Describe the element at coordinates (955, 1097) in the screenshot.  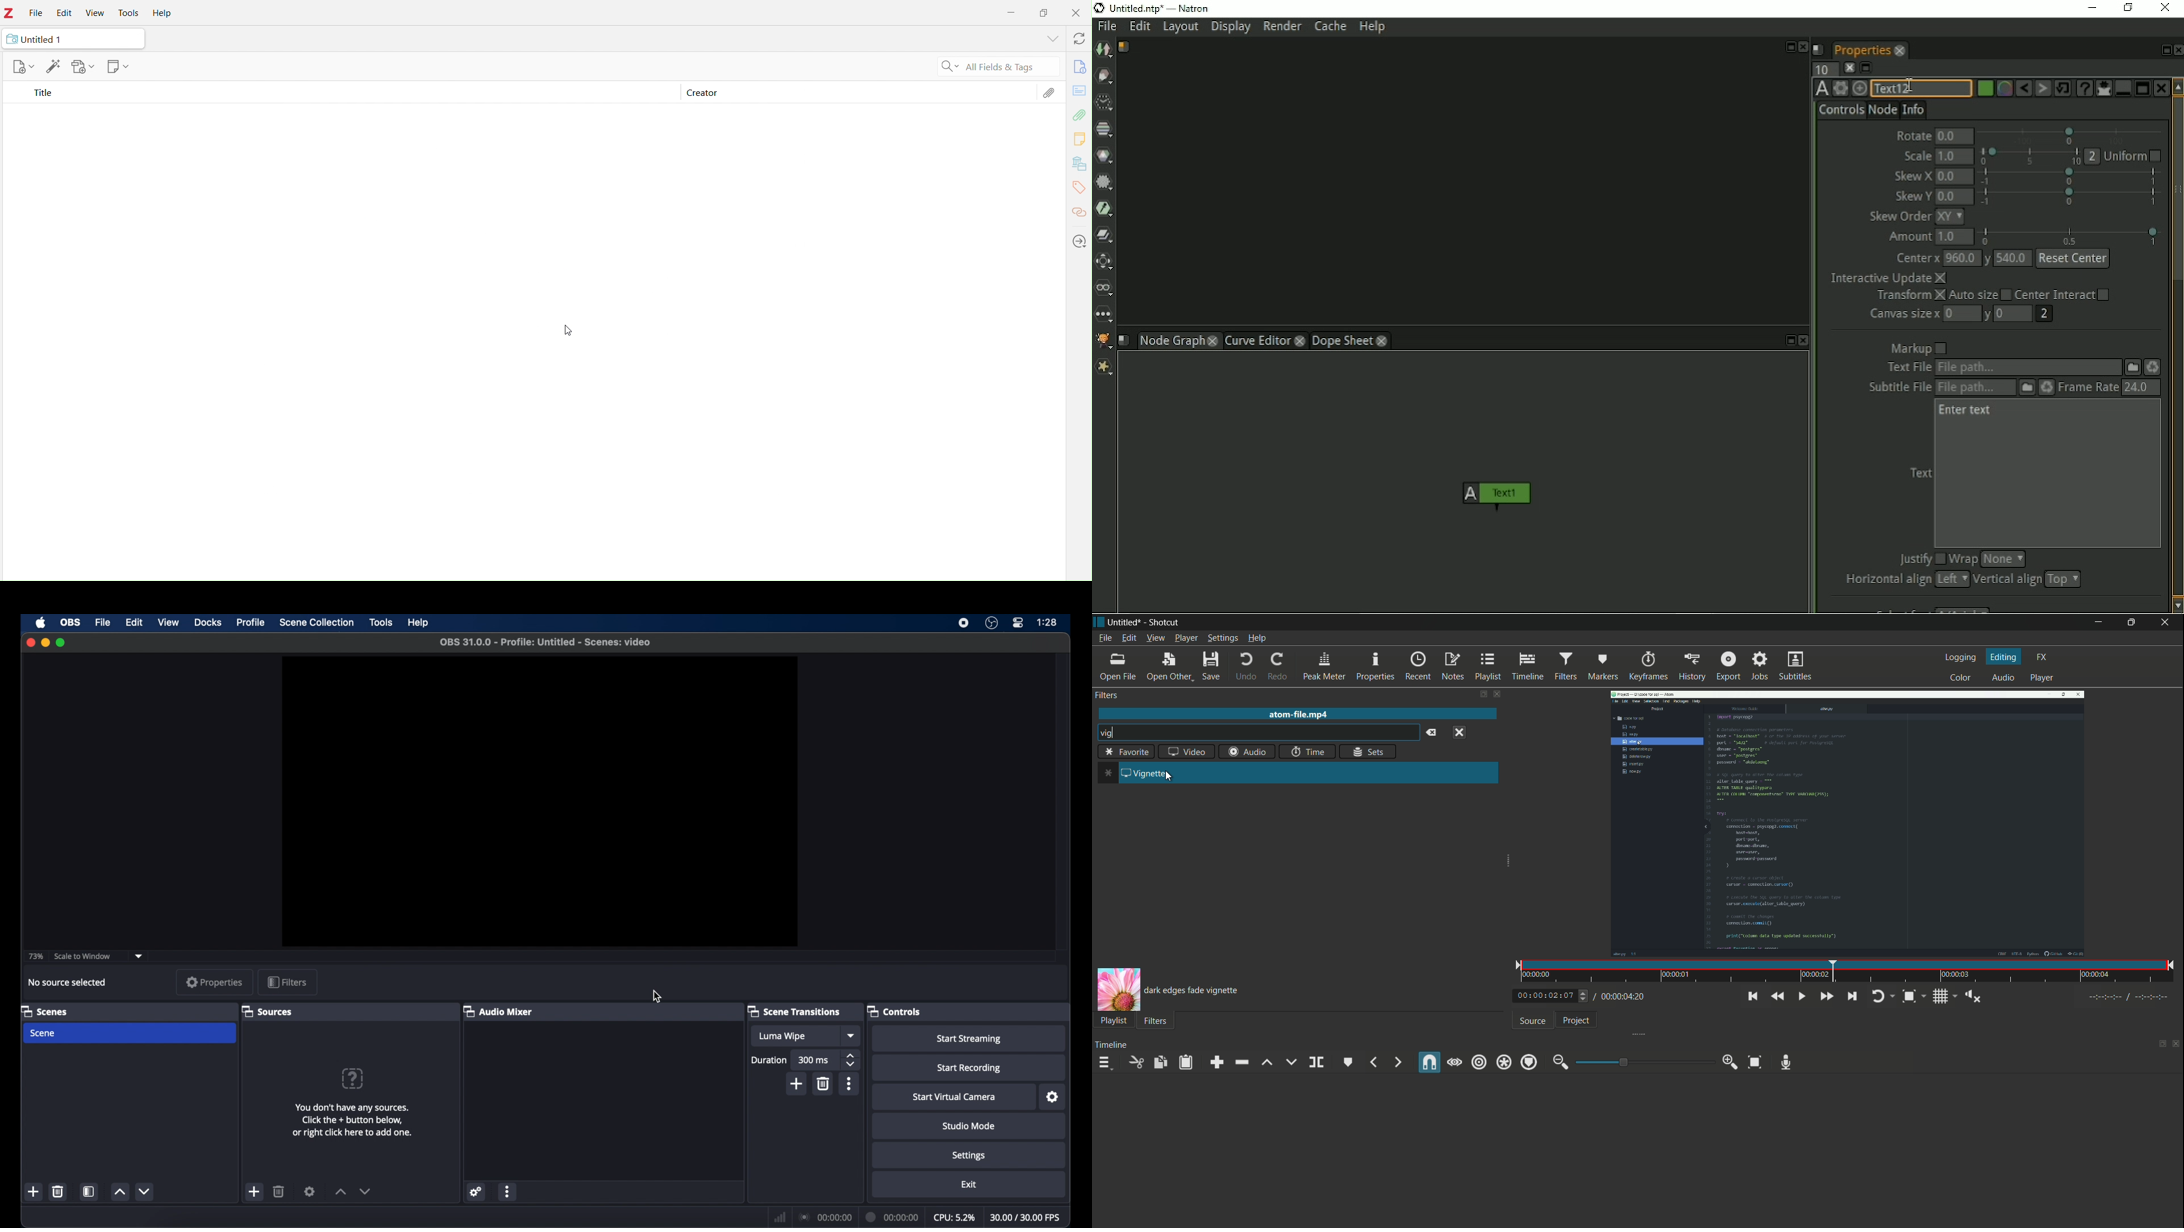
I see `start virtual camera` at that location.